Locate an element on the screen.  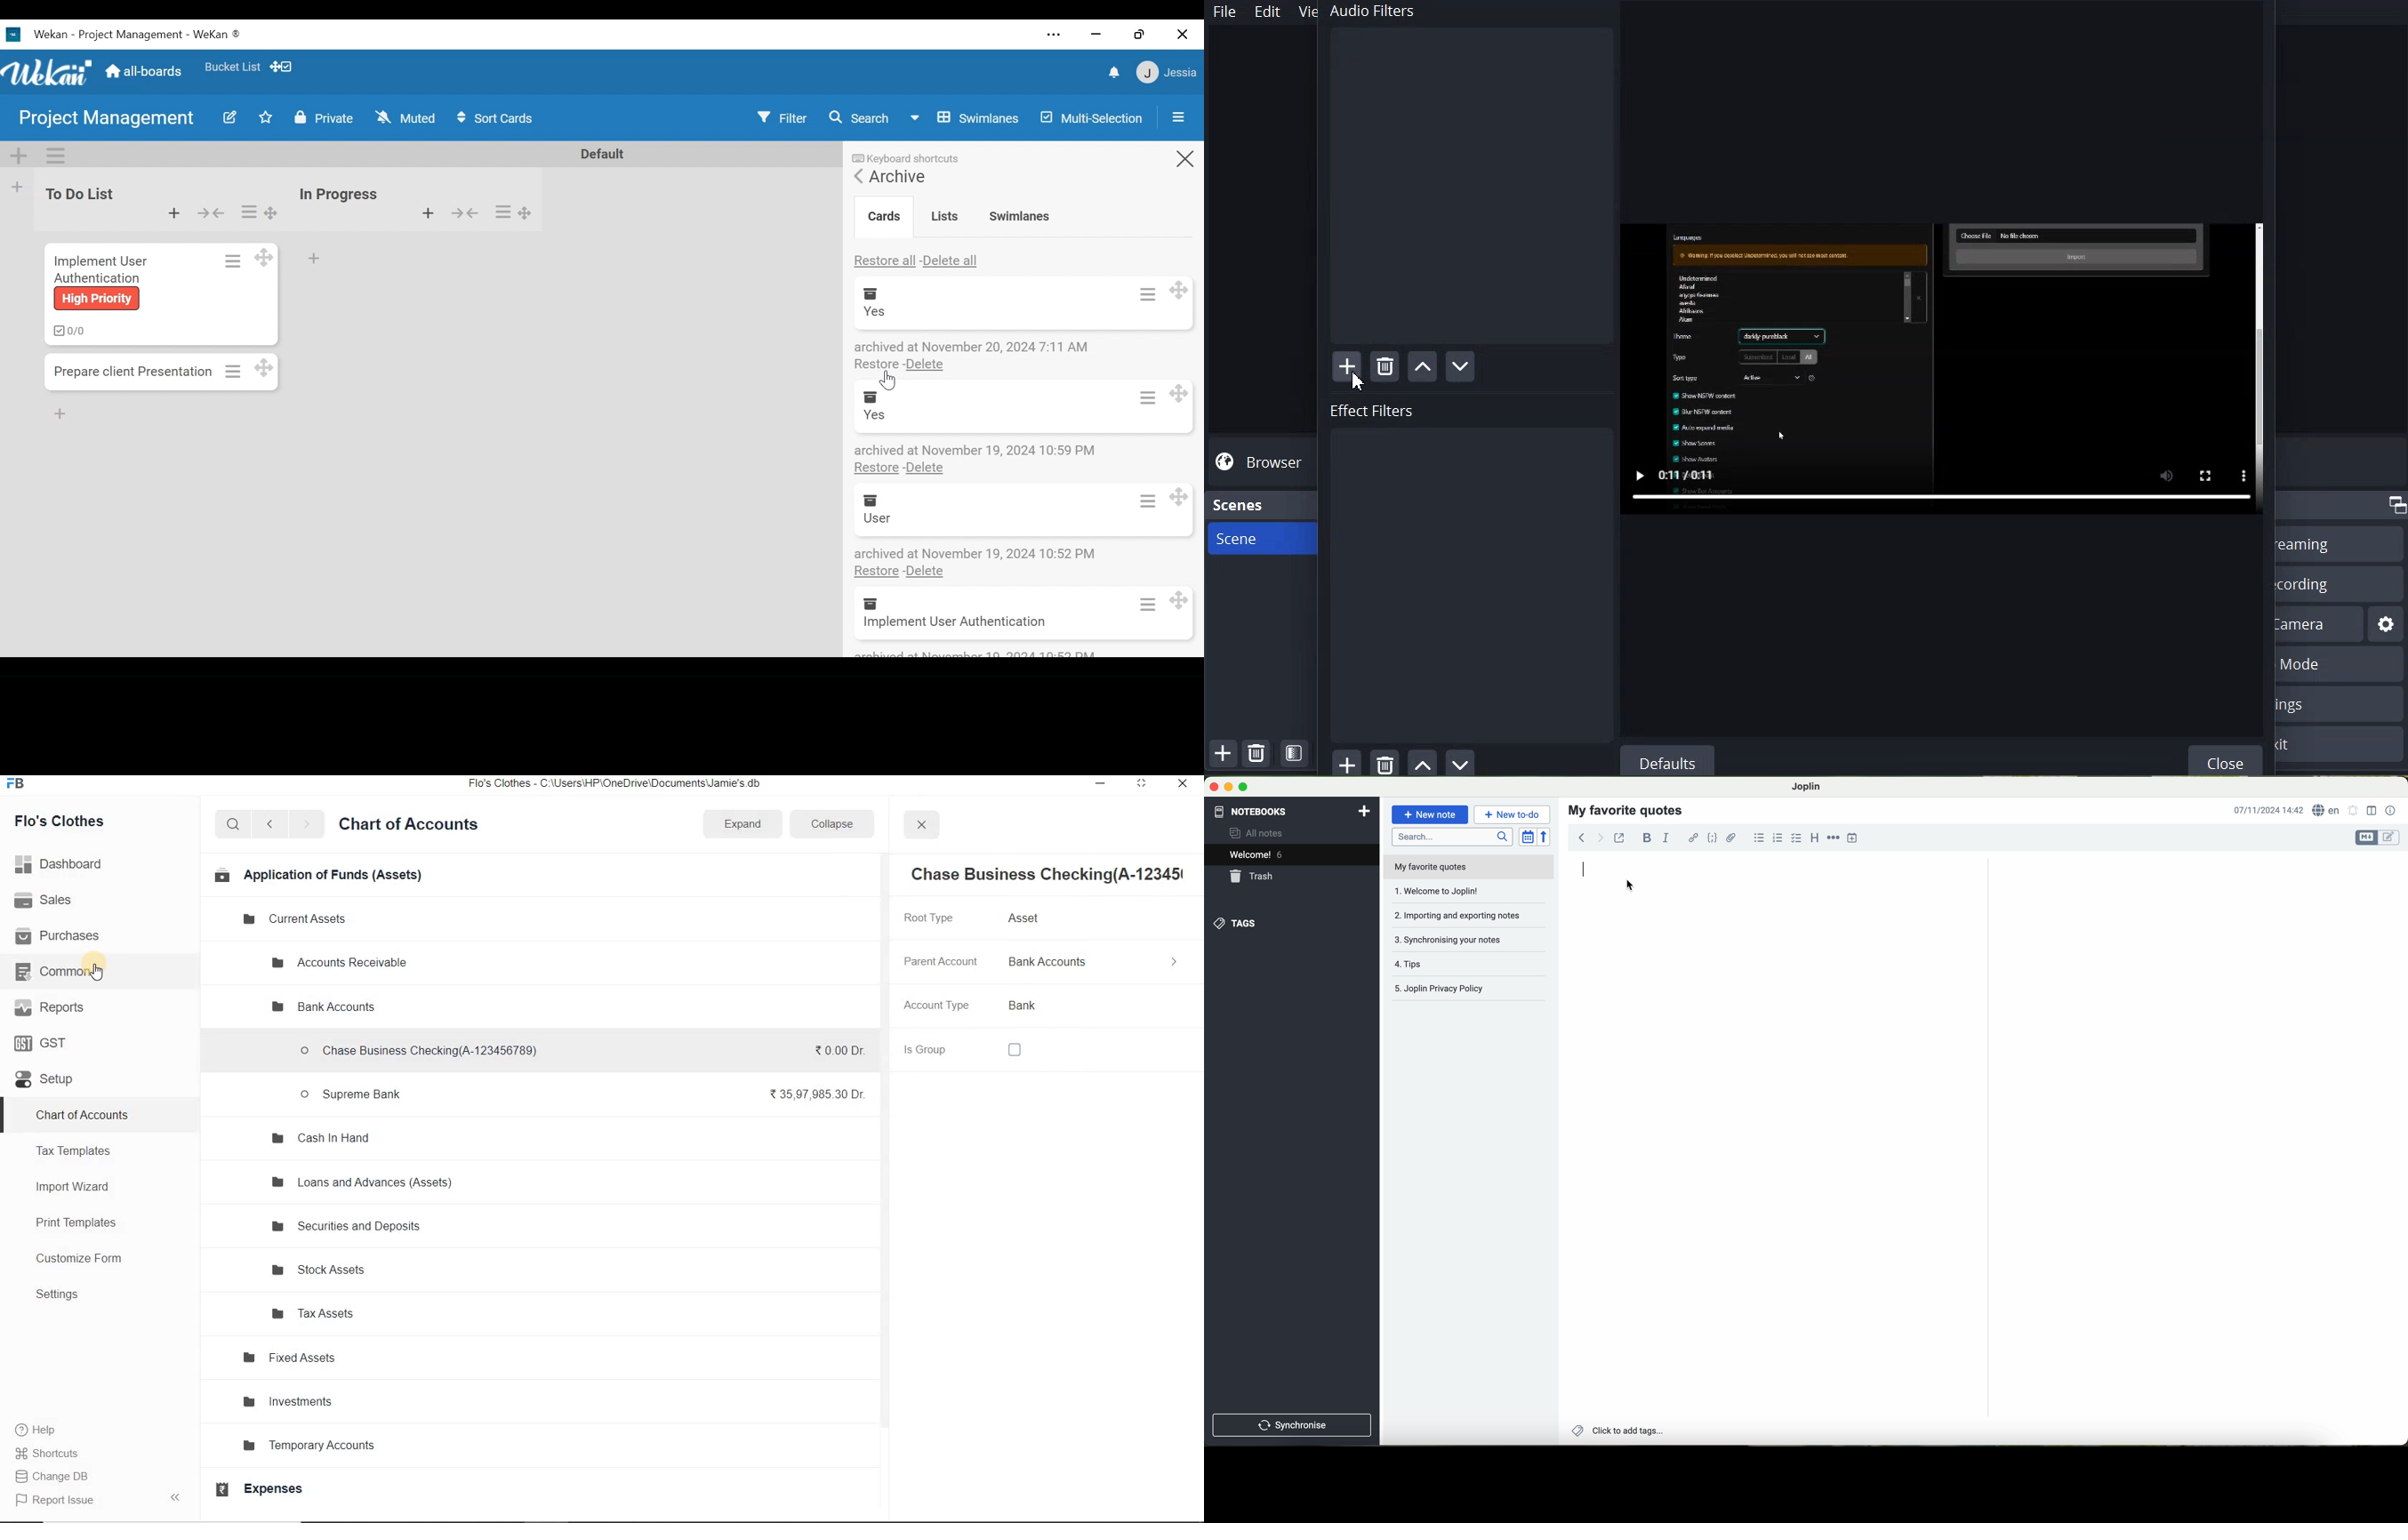
Frappe Books logo is located at coordinates (19, 785).